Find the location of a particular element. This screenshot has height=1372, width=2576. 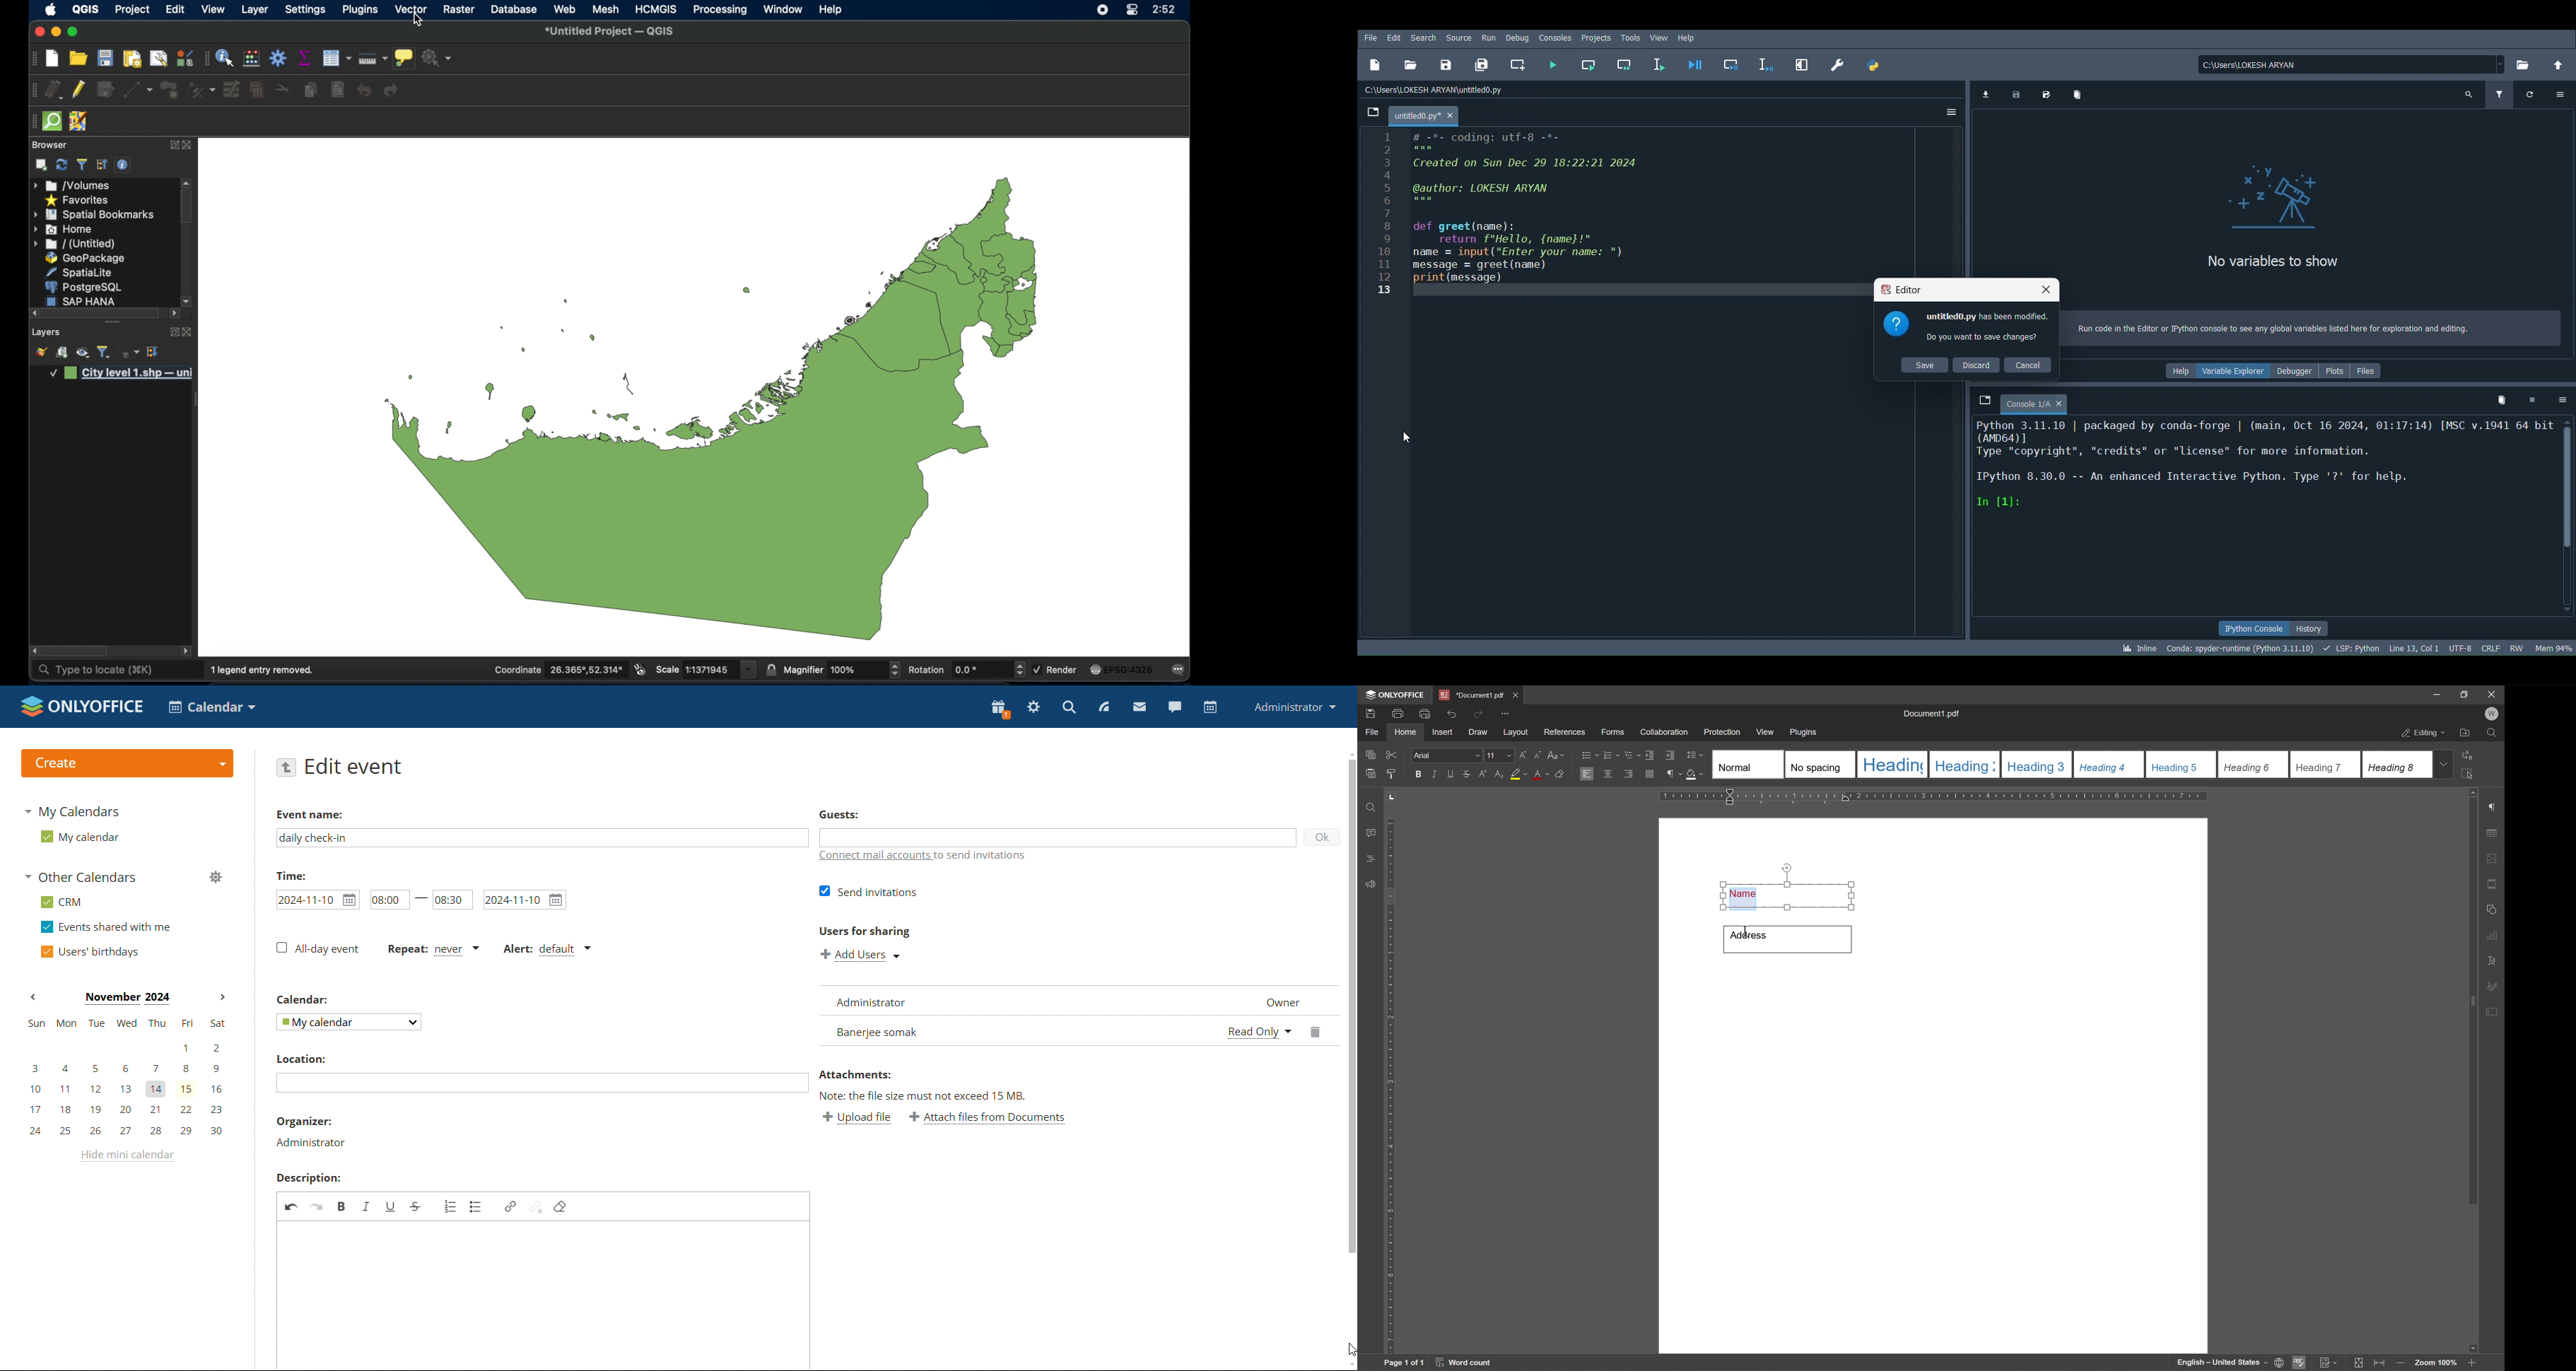

administrator is located at coordinates (879, 1004).